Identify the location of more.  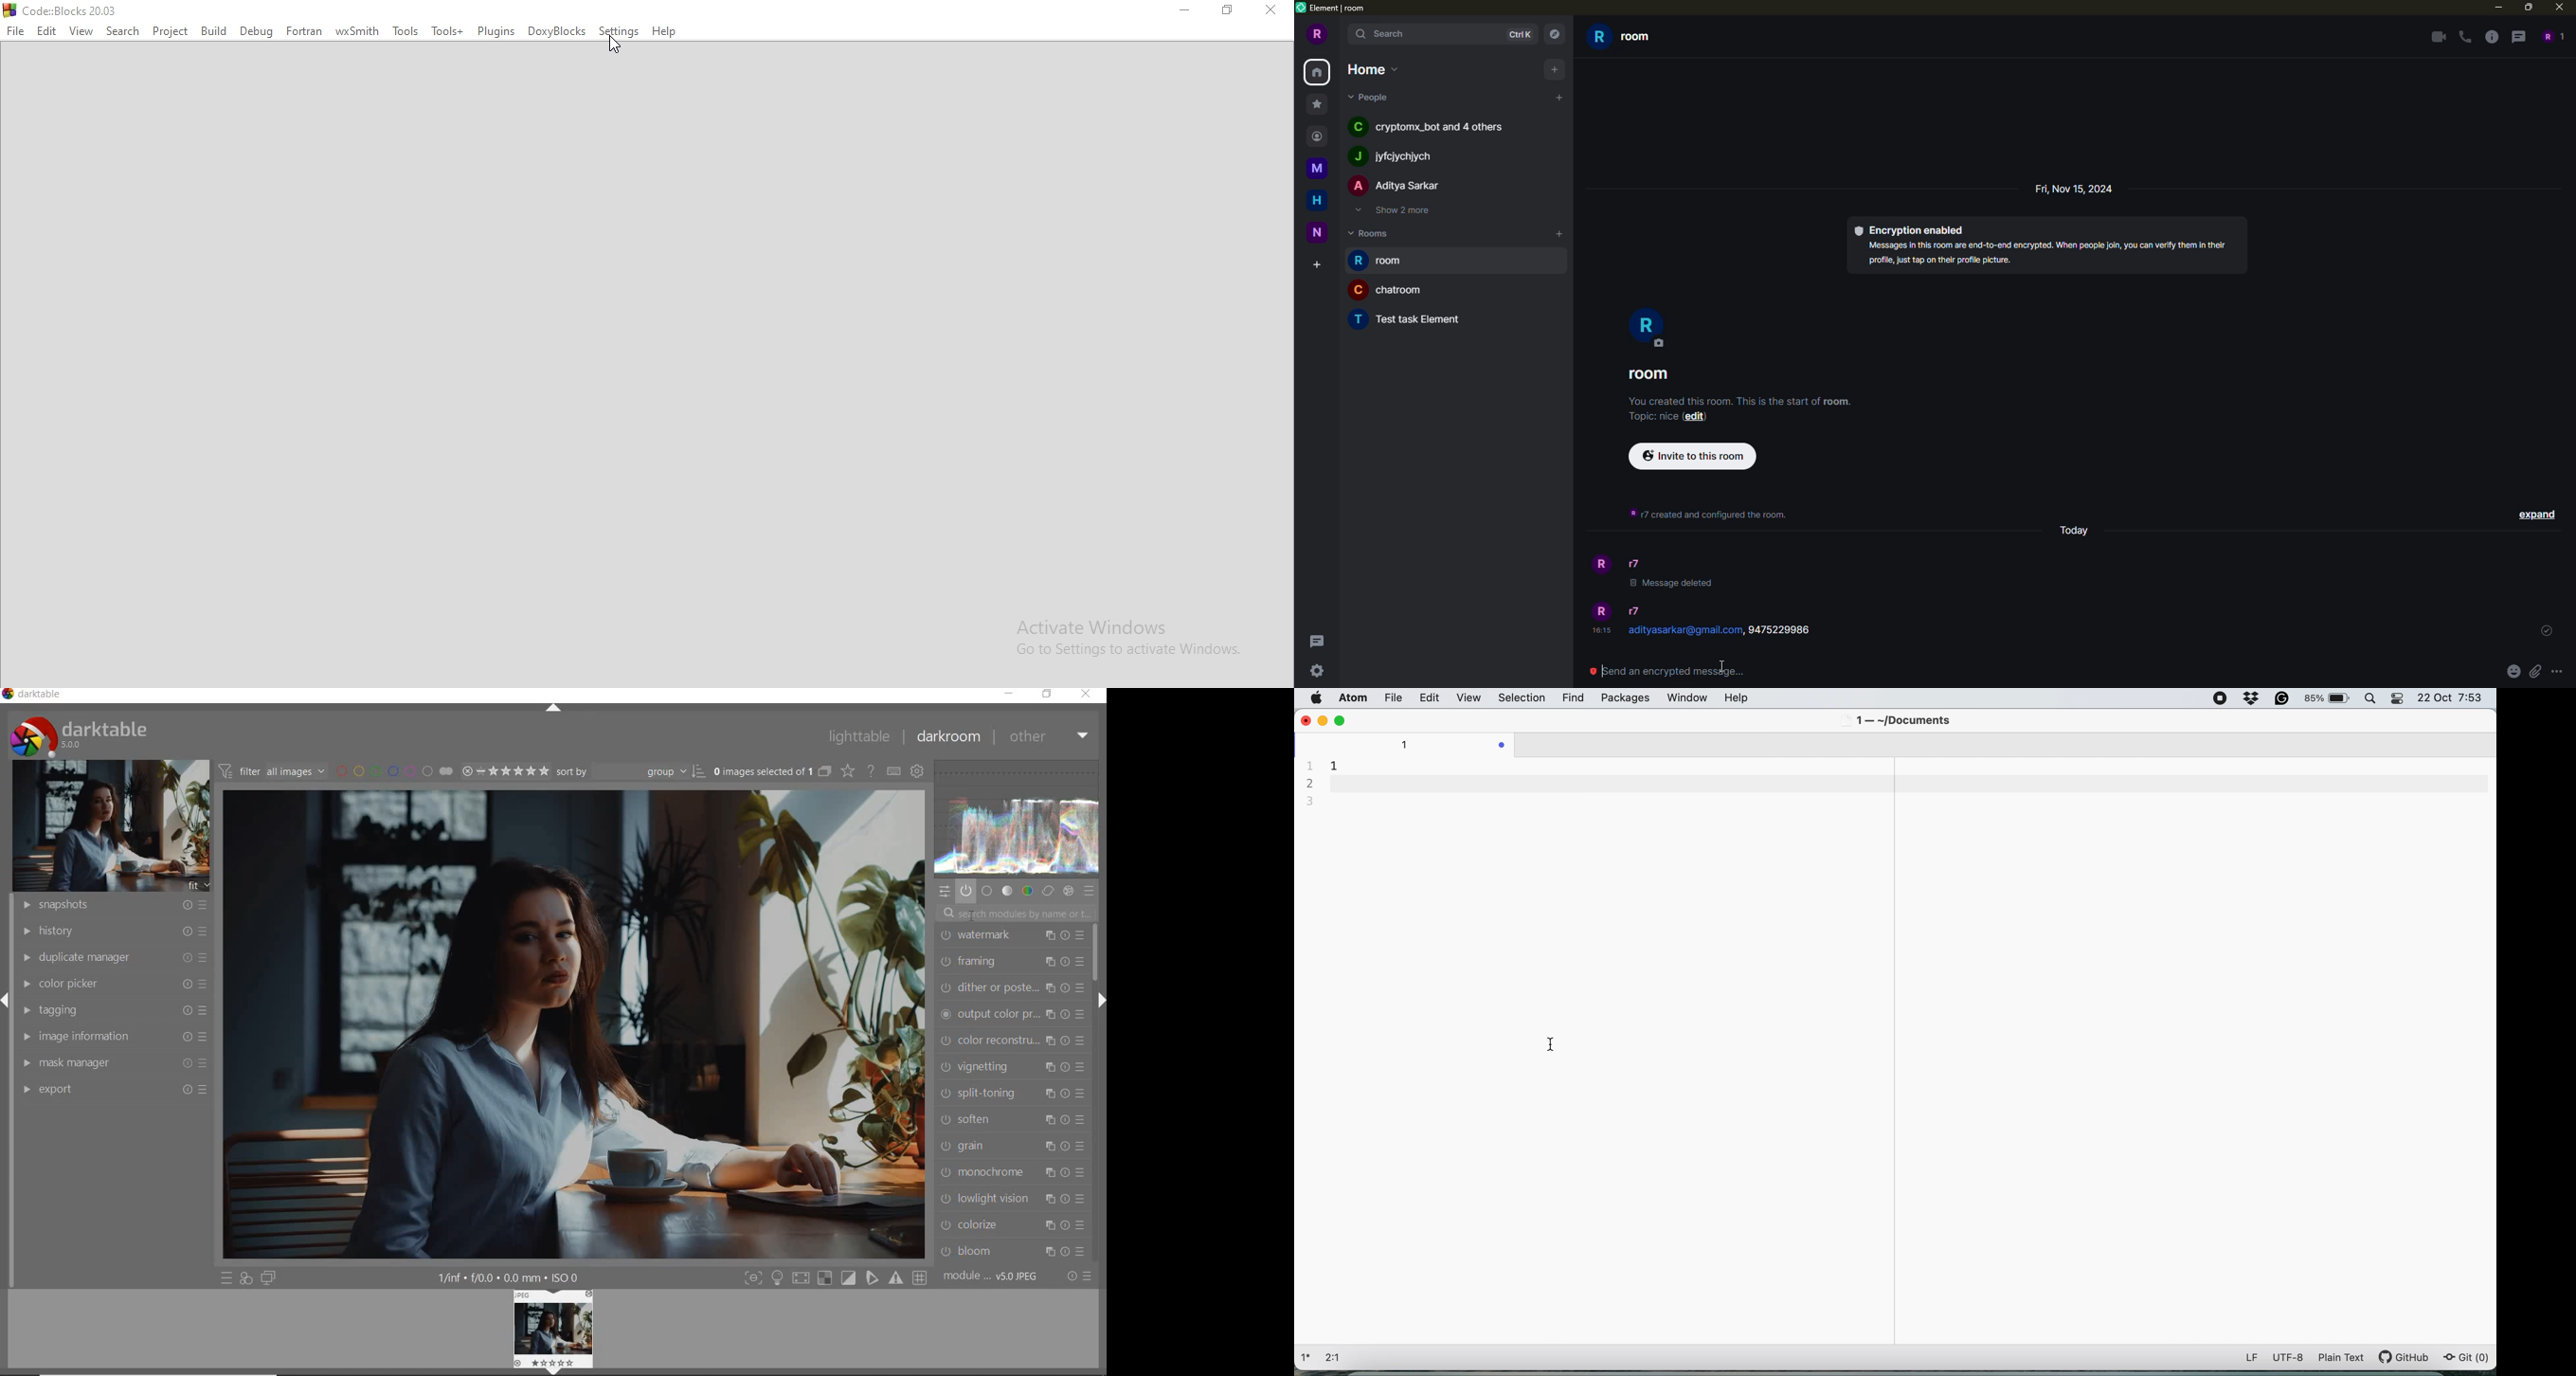
(2556, 671).